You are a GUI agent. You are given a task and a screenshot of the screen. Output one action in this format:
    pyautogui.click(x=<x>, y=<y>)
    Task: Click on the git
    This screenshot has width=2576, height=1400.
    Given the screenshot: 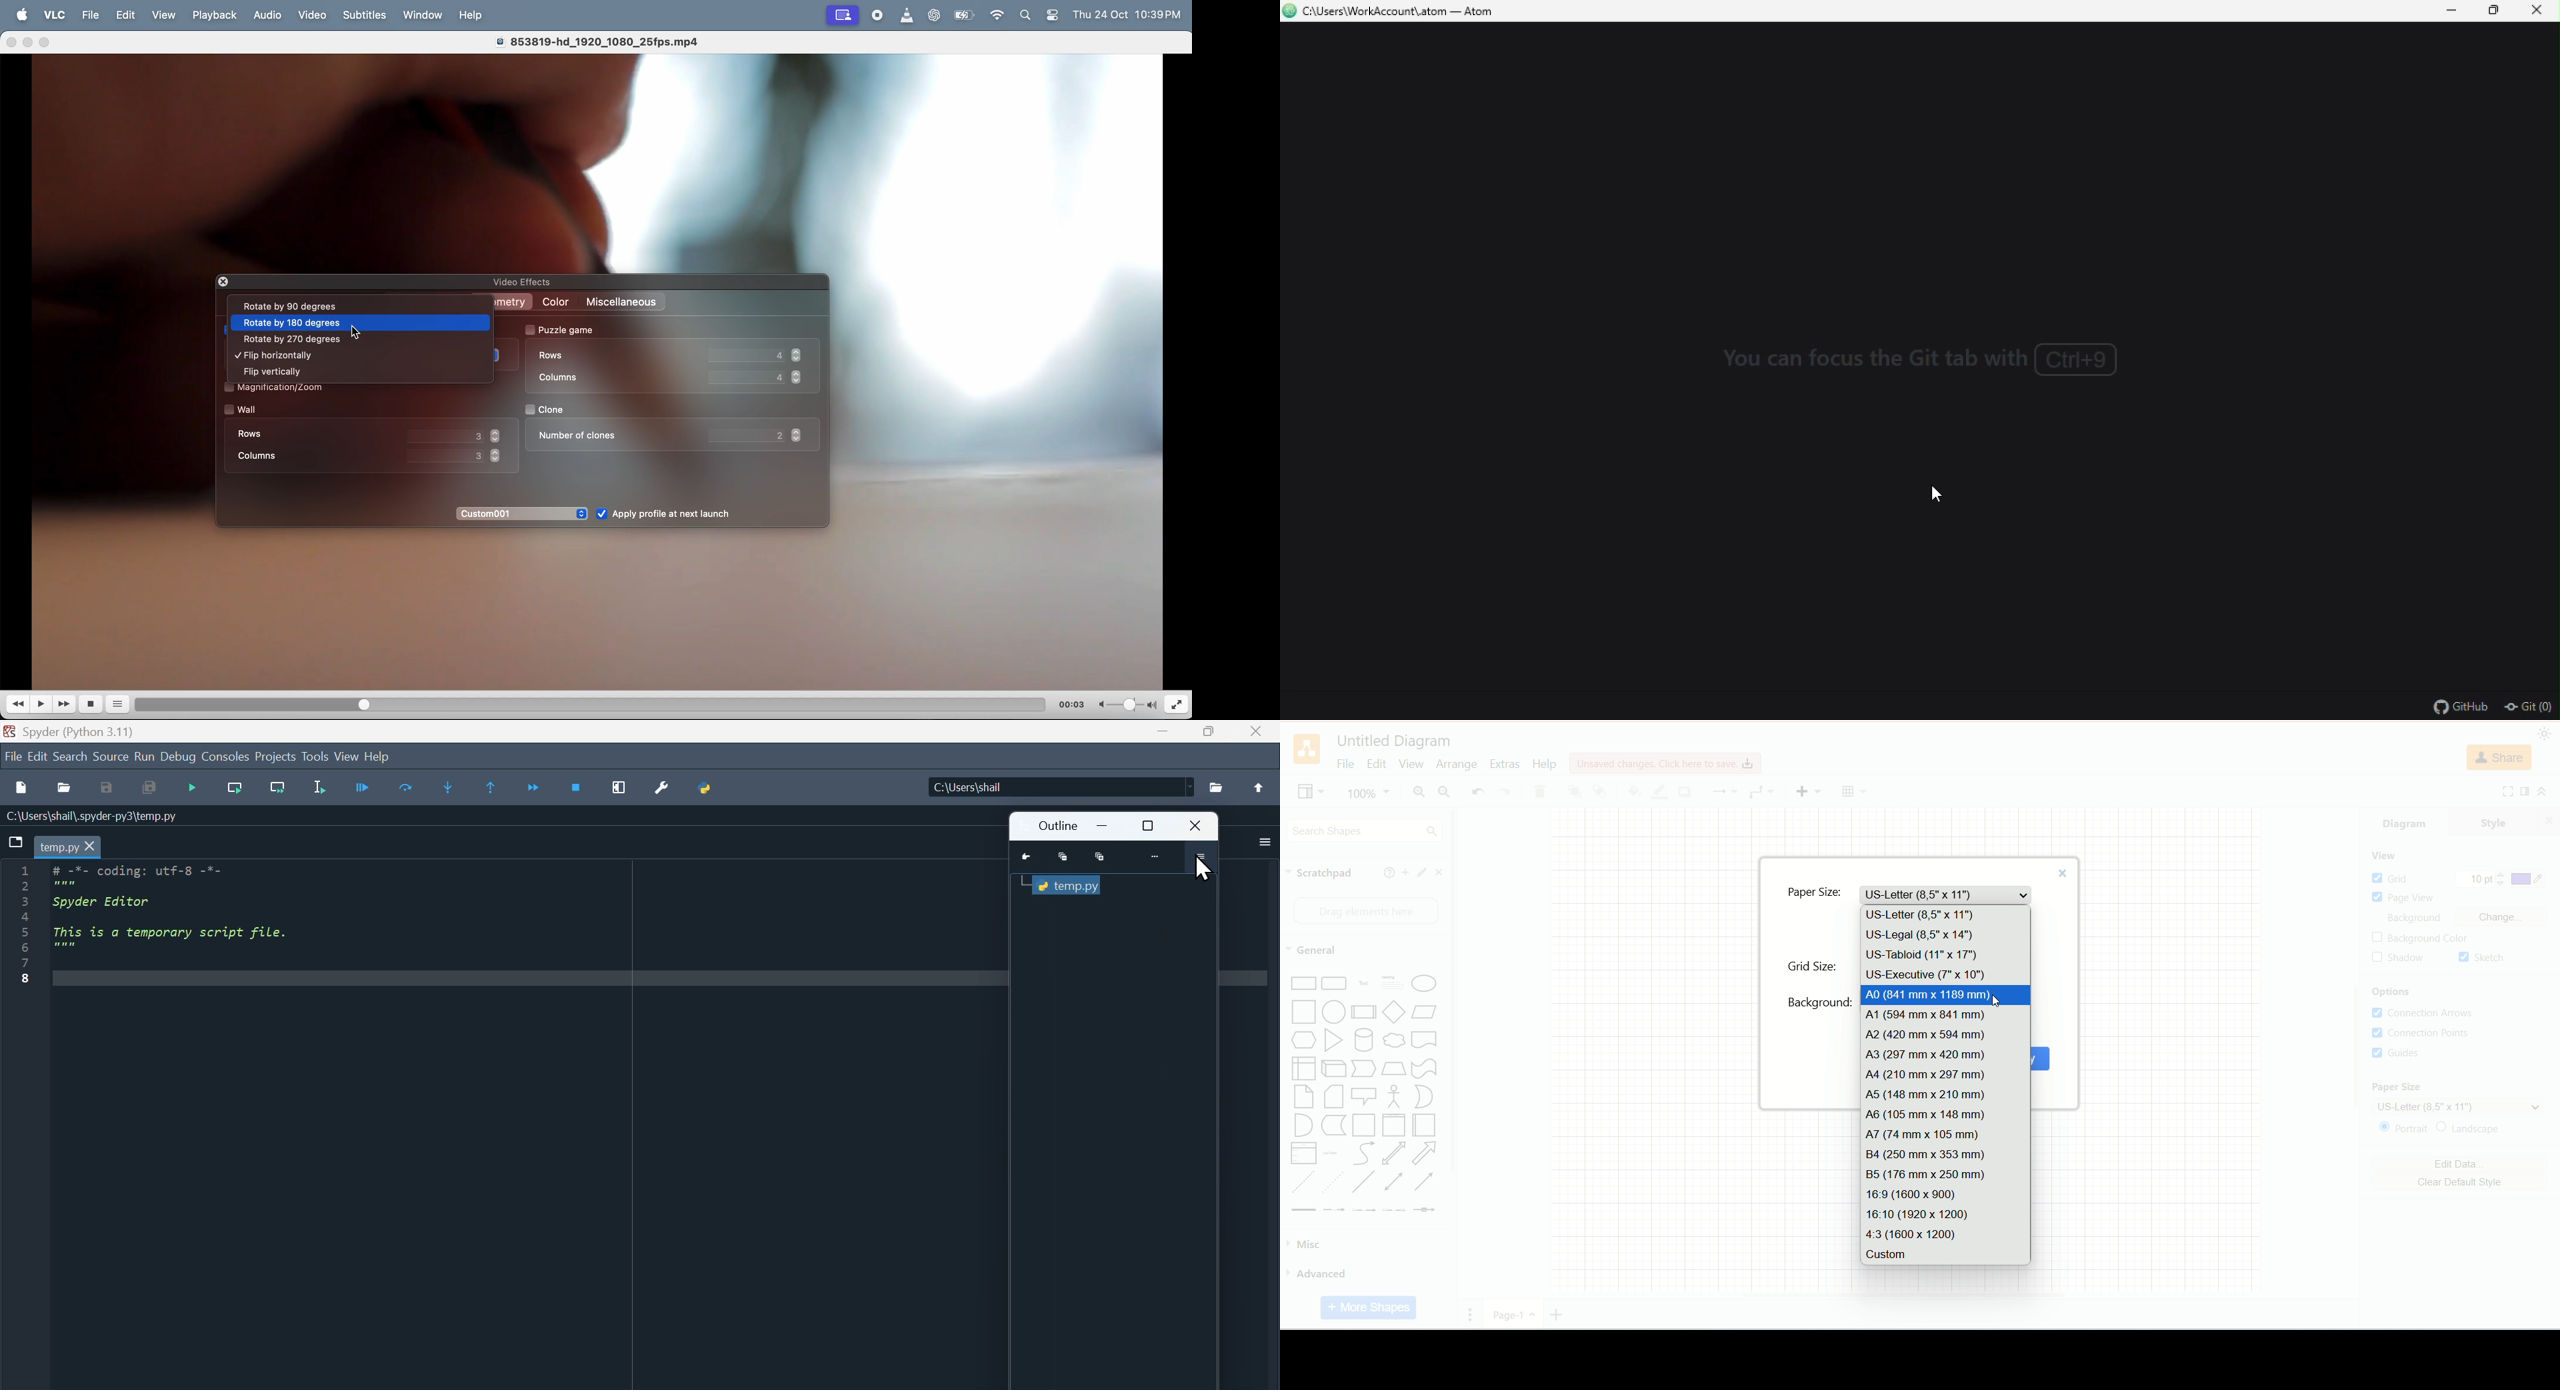 What is the action you would take?
    pyautogui.click(x=2530, y=709)
    